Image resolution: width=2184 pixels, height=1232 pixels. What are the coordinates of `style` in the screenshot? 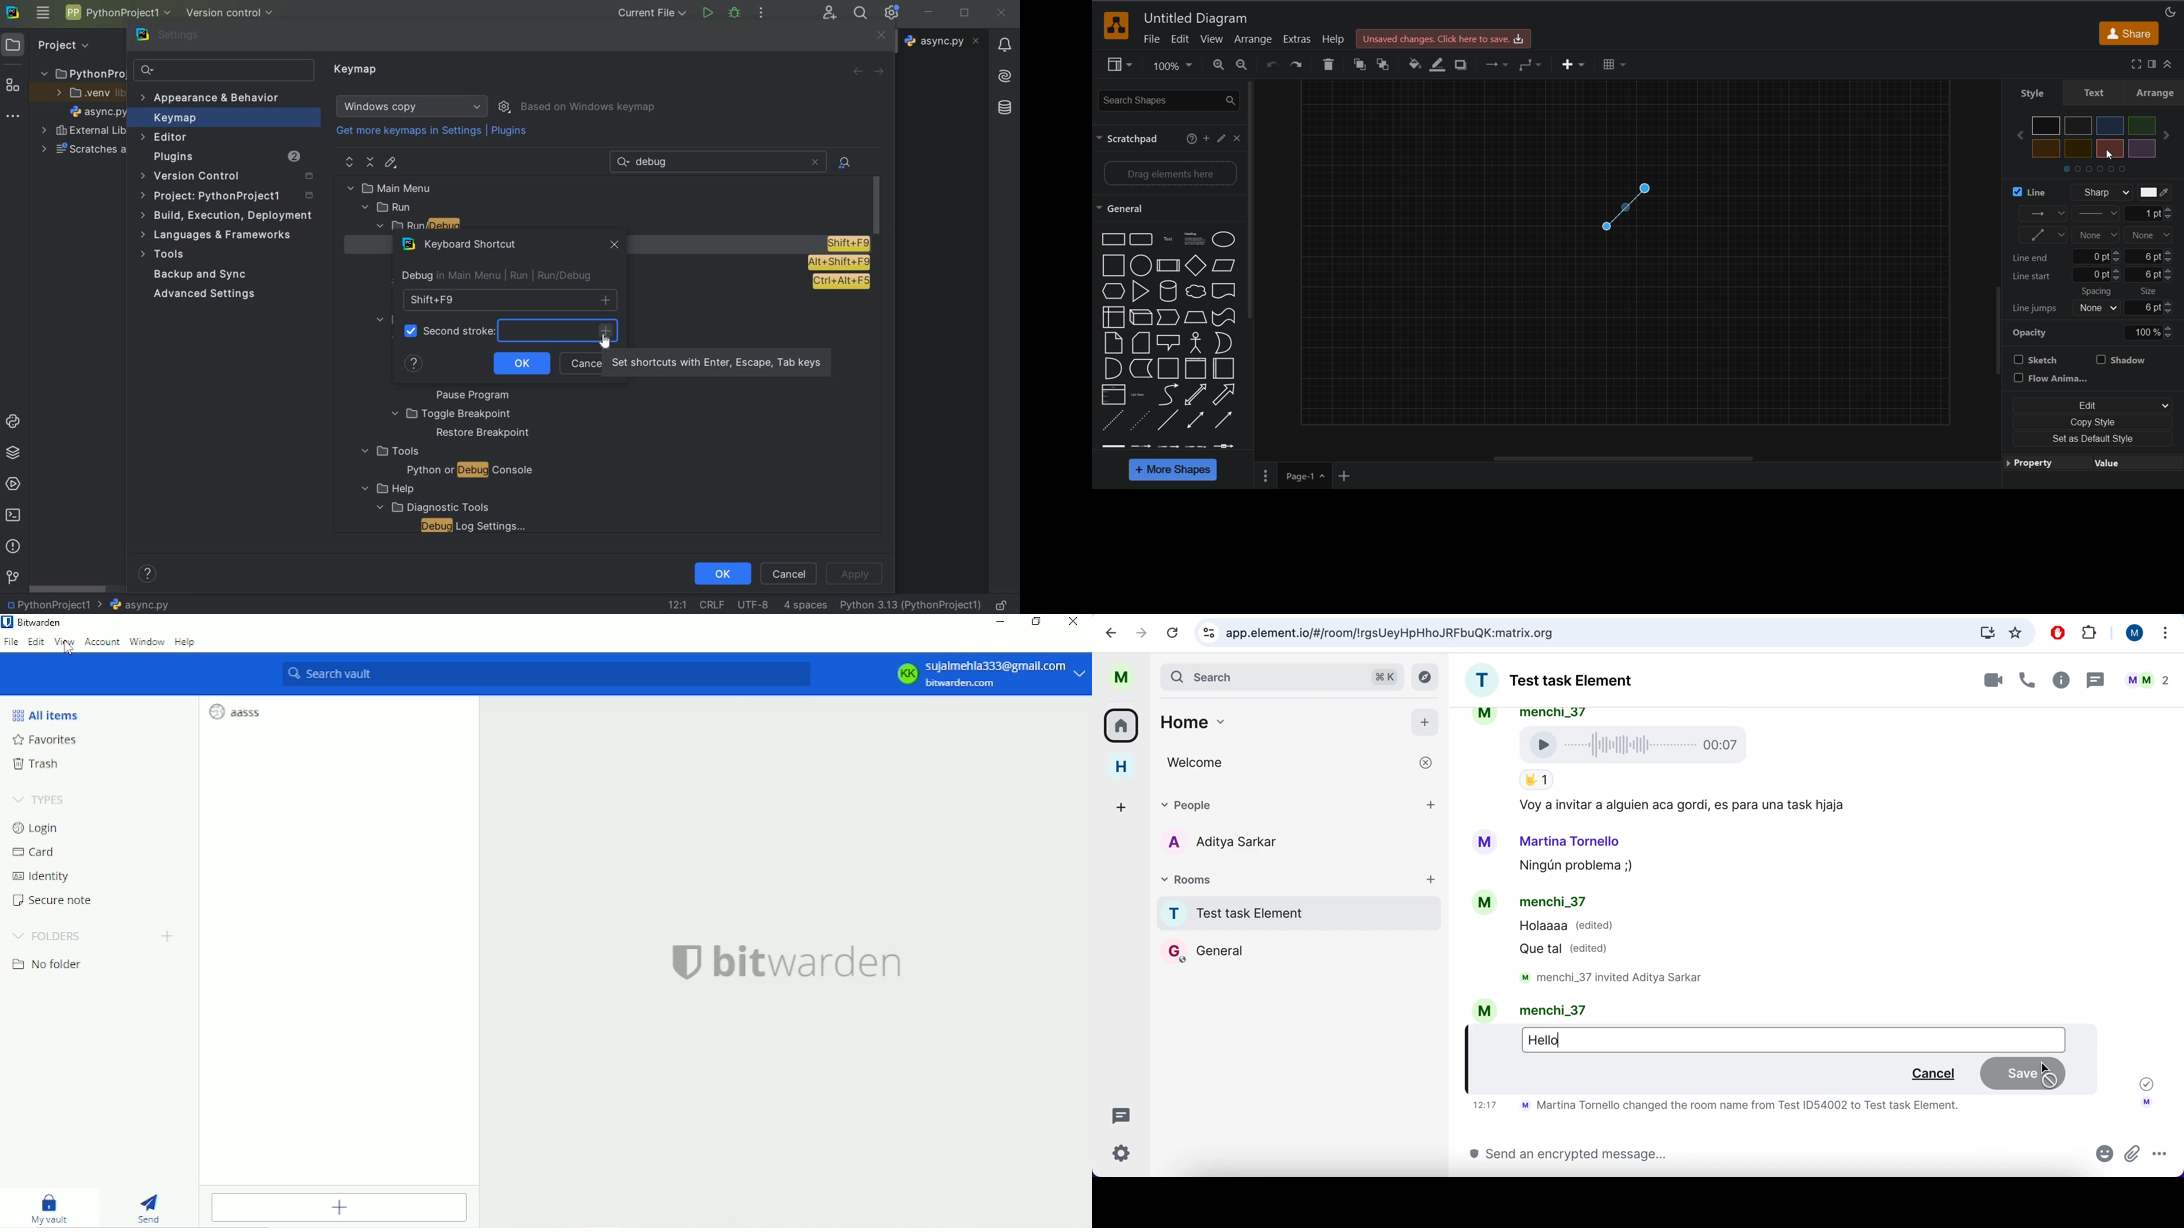 It's located at (2033, 94).